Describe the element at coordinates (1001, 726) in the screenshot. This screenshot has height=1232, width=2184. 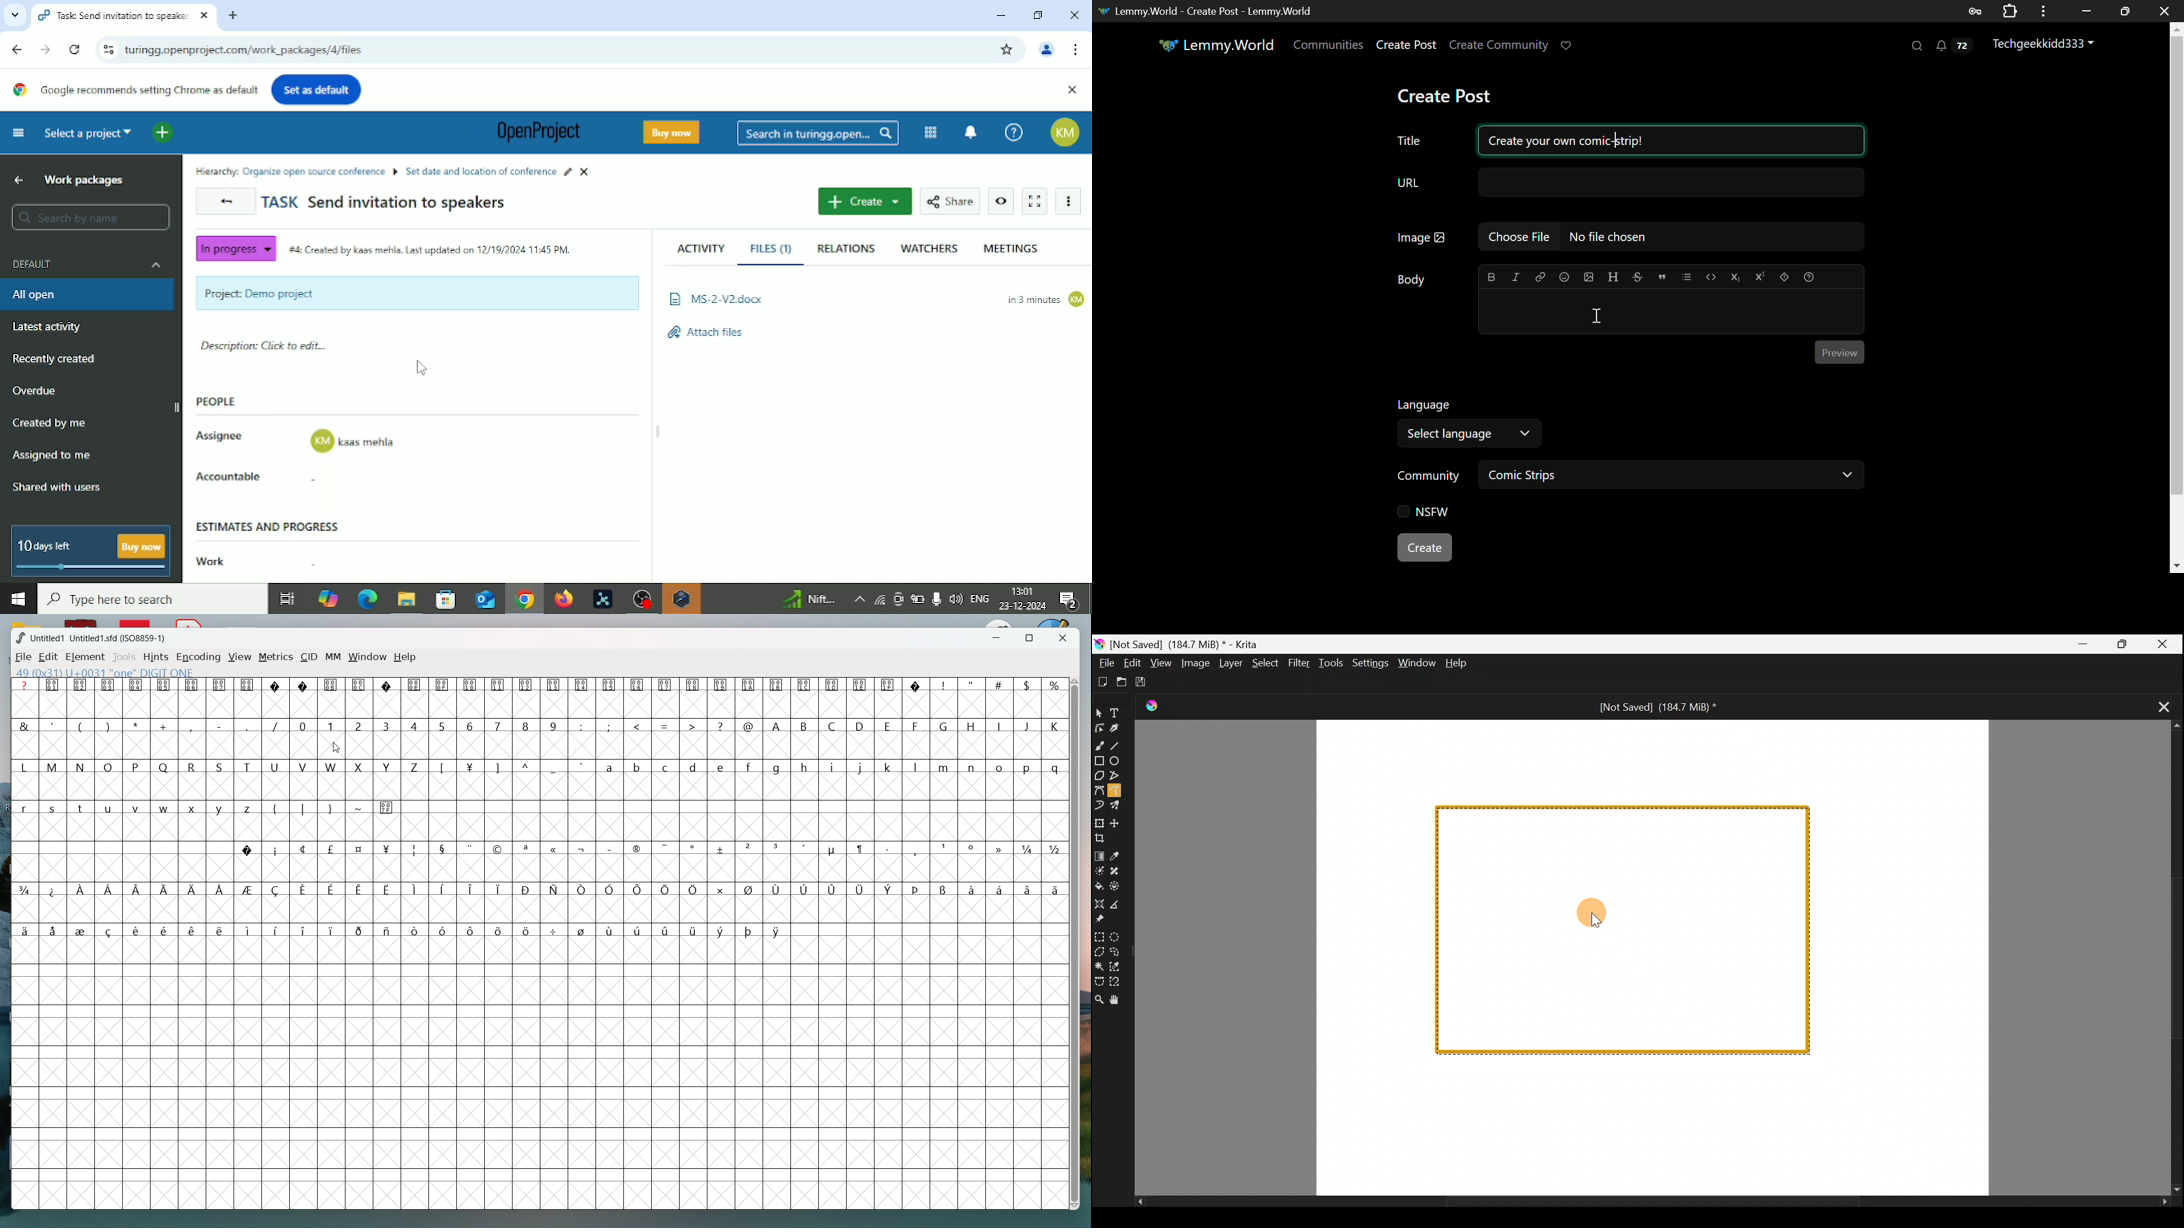
I see `I` at that location.